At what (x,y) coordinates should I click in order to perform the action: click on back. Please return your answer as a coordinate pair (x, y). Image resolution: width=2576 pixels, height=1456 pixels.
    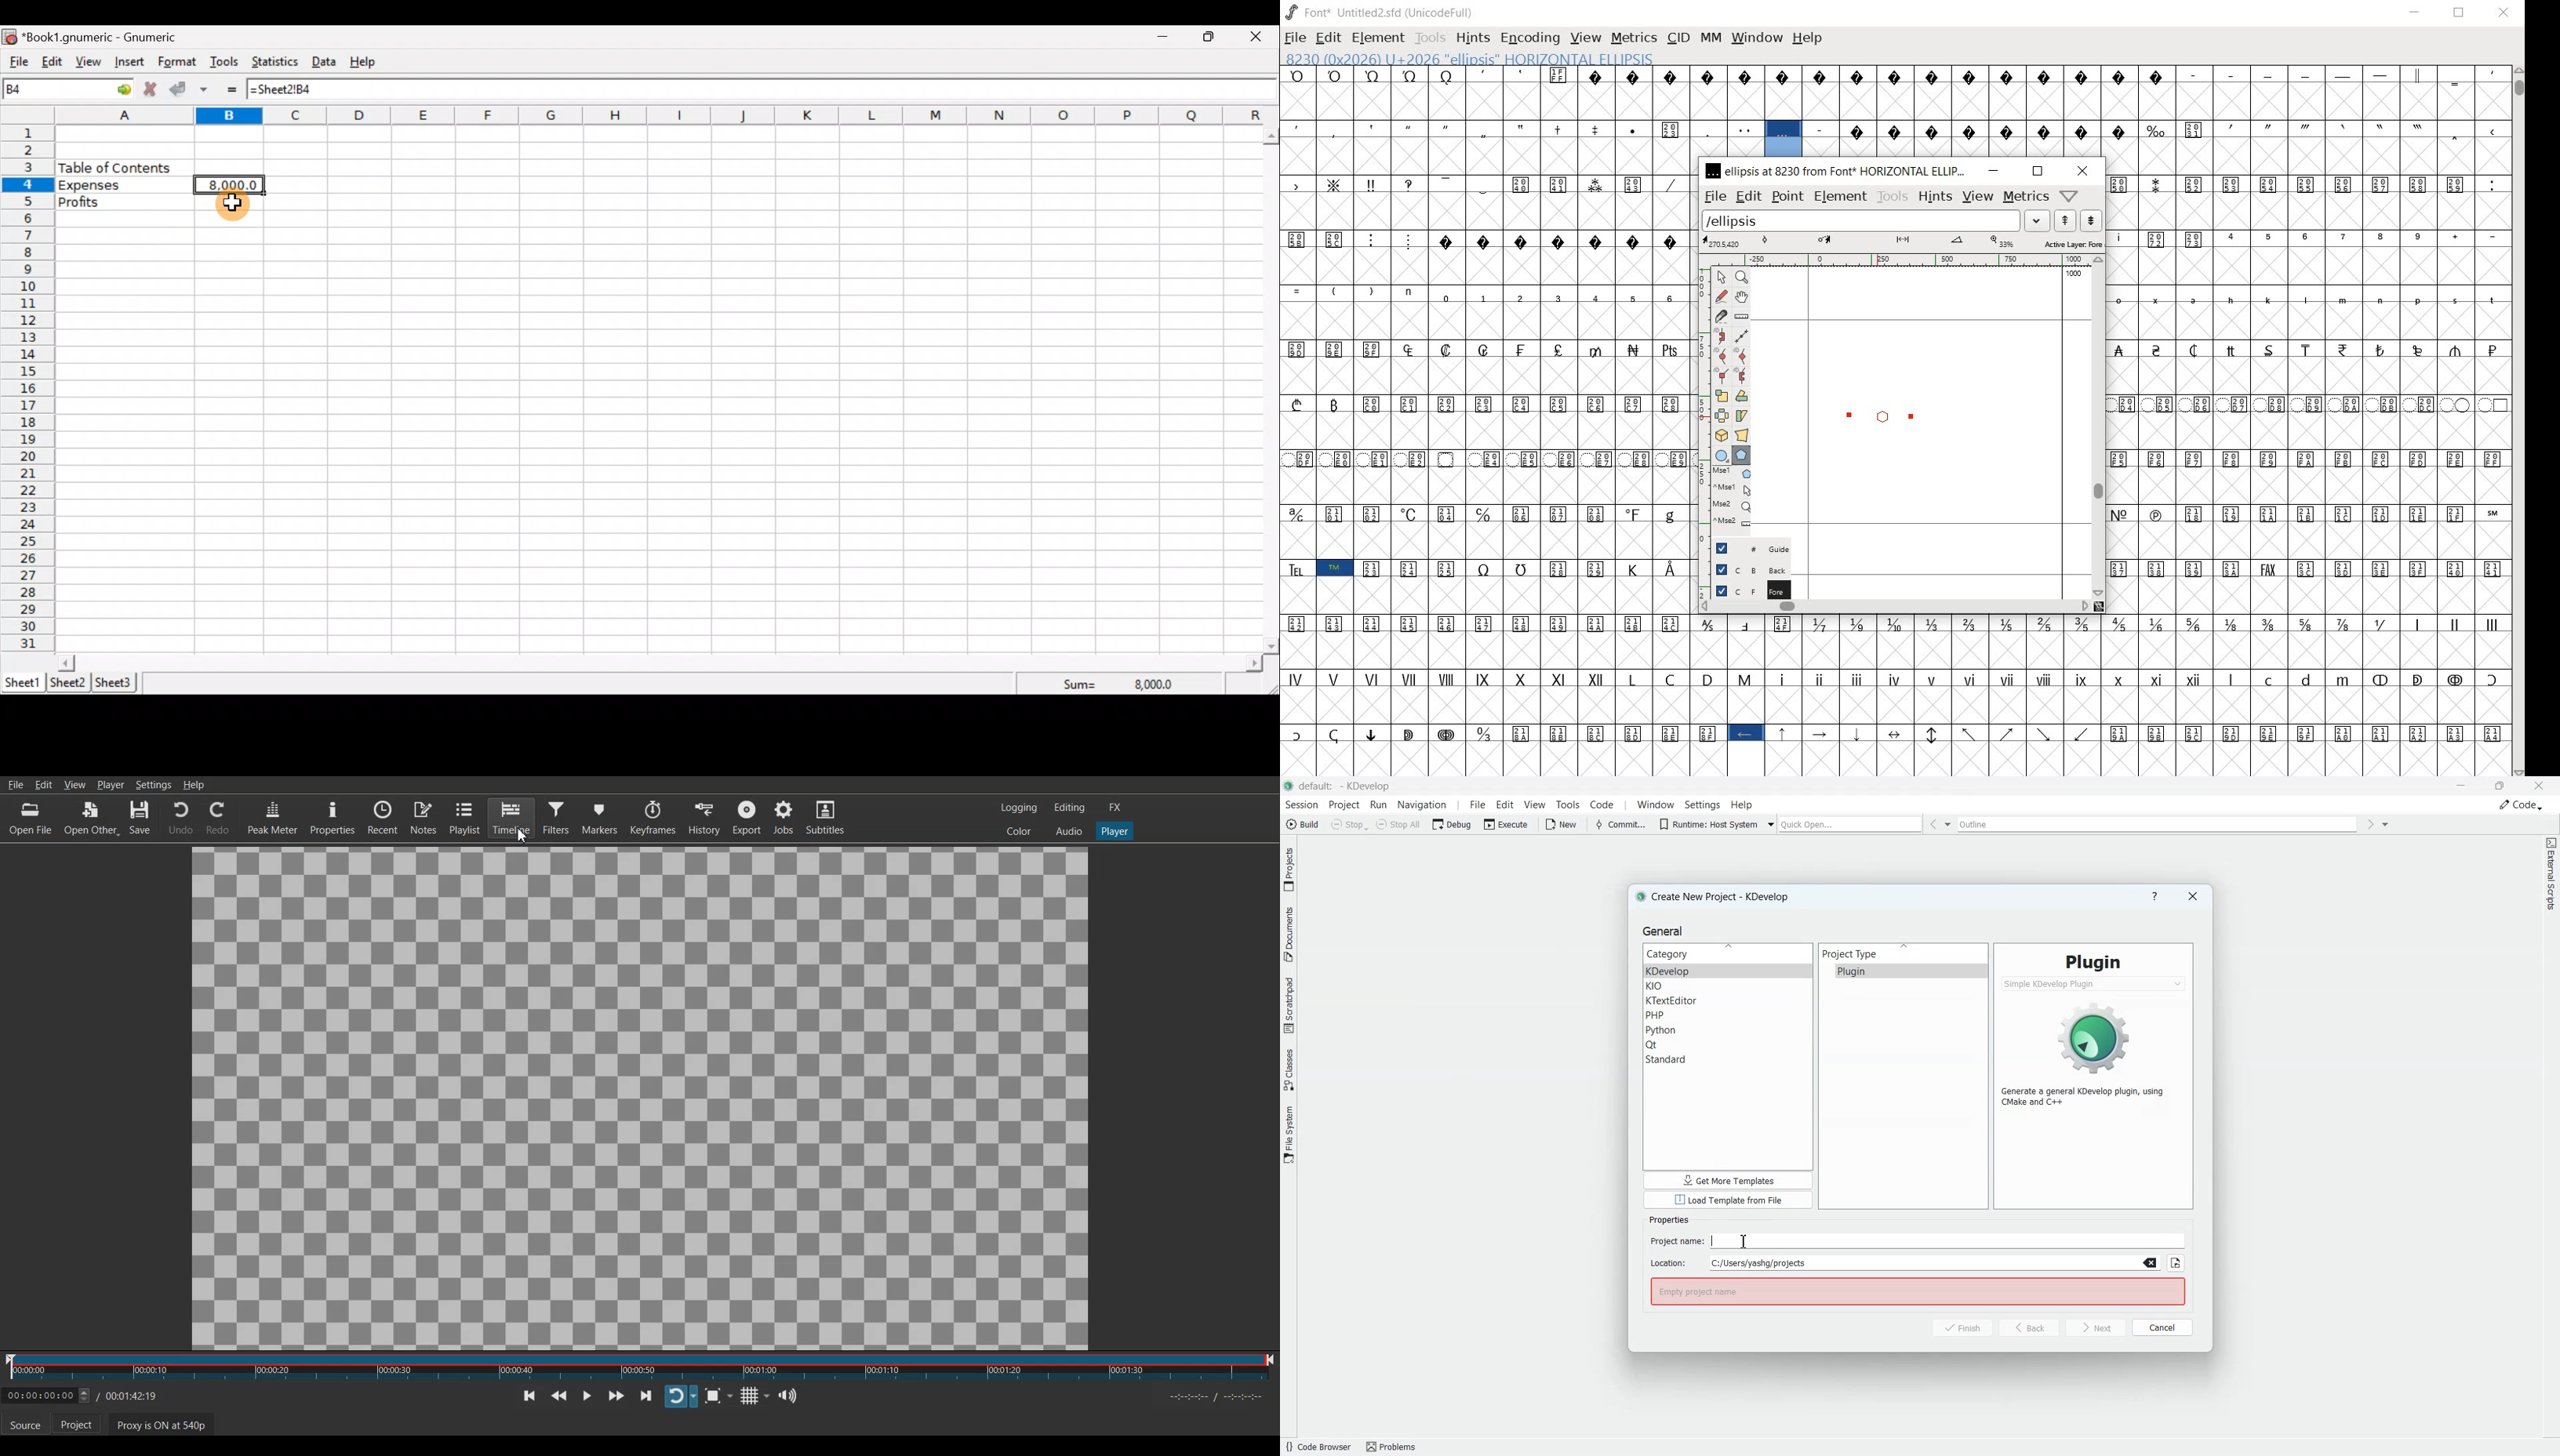
    Looking at the image, I should click on (2029, 1327).